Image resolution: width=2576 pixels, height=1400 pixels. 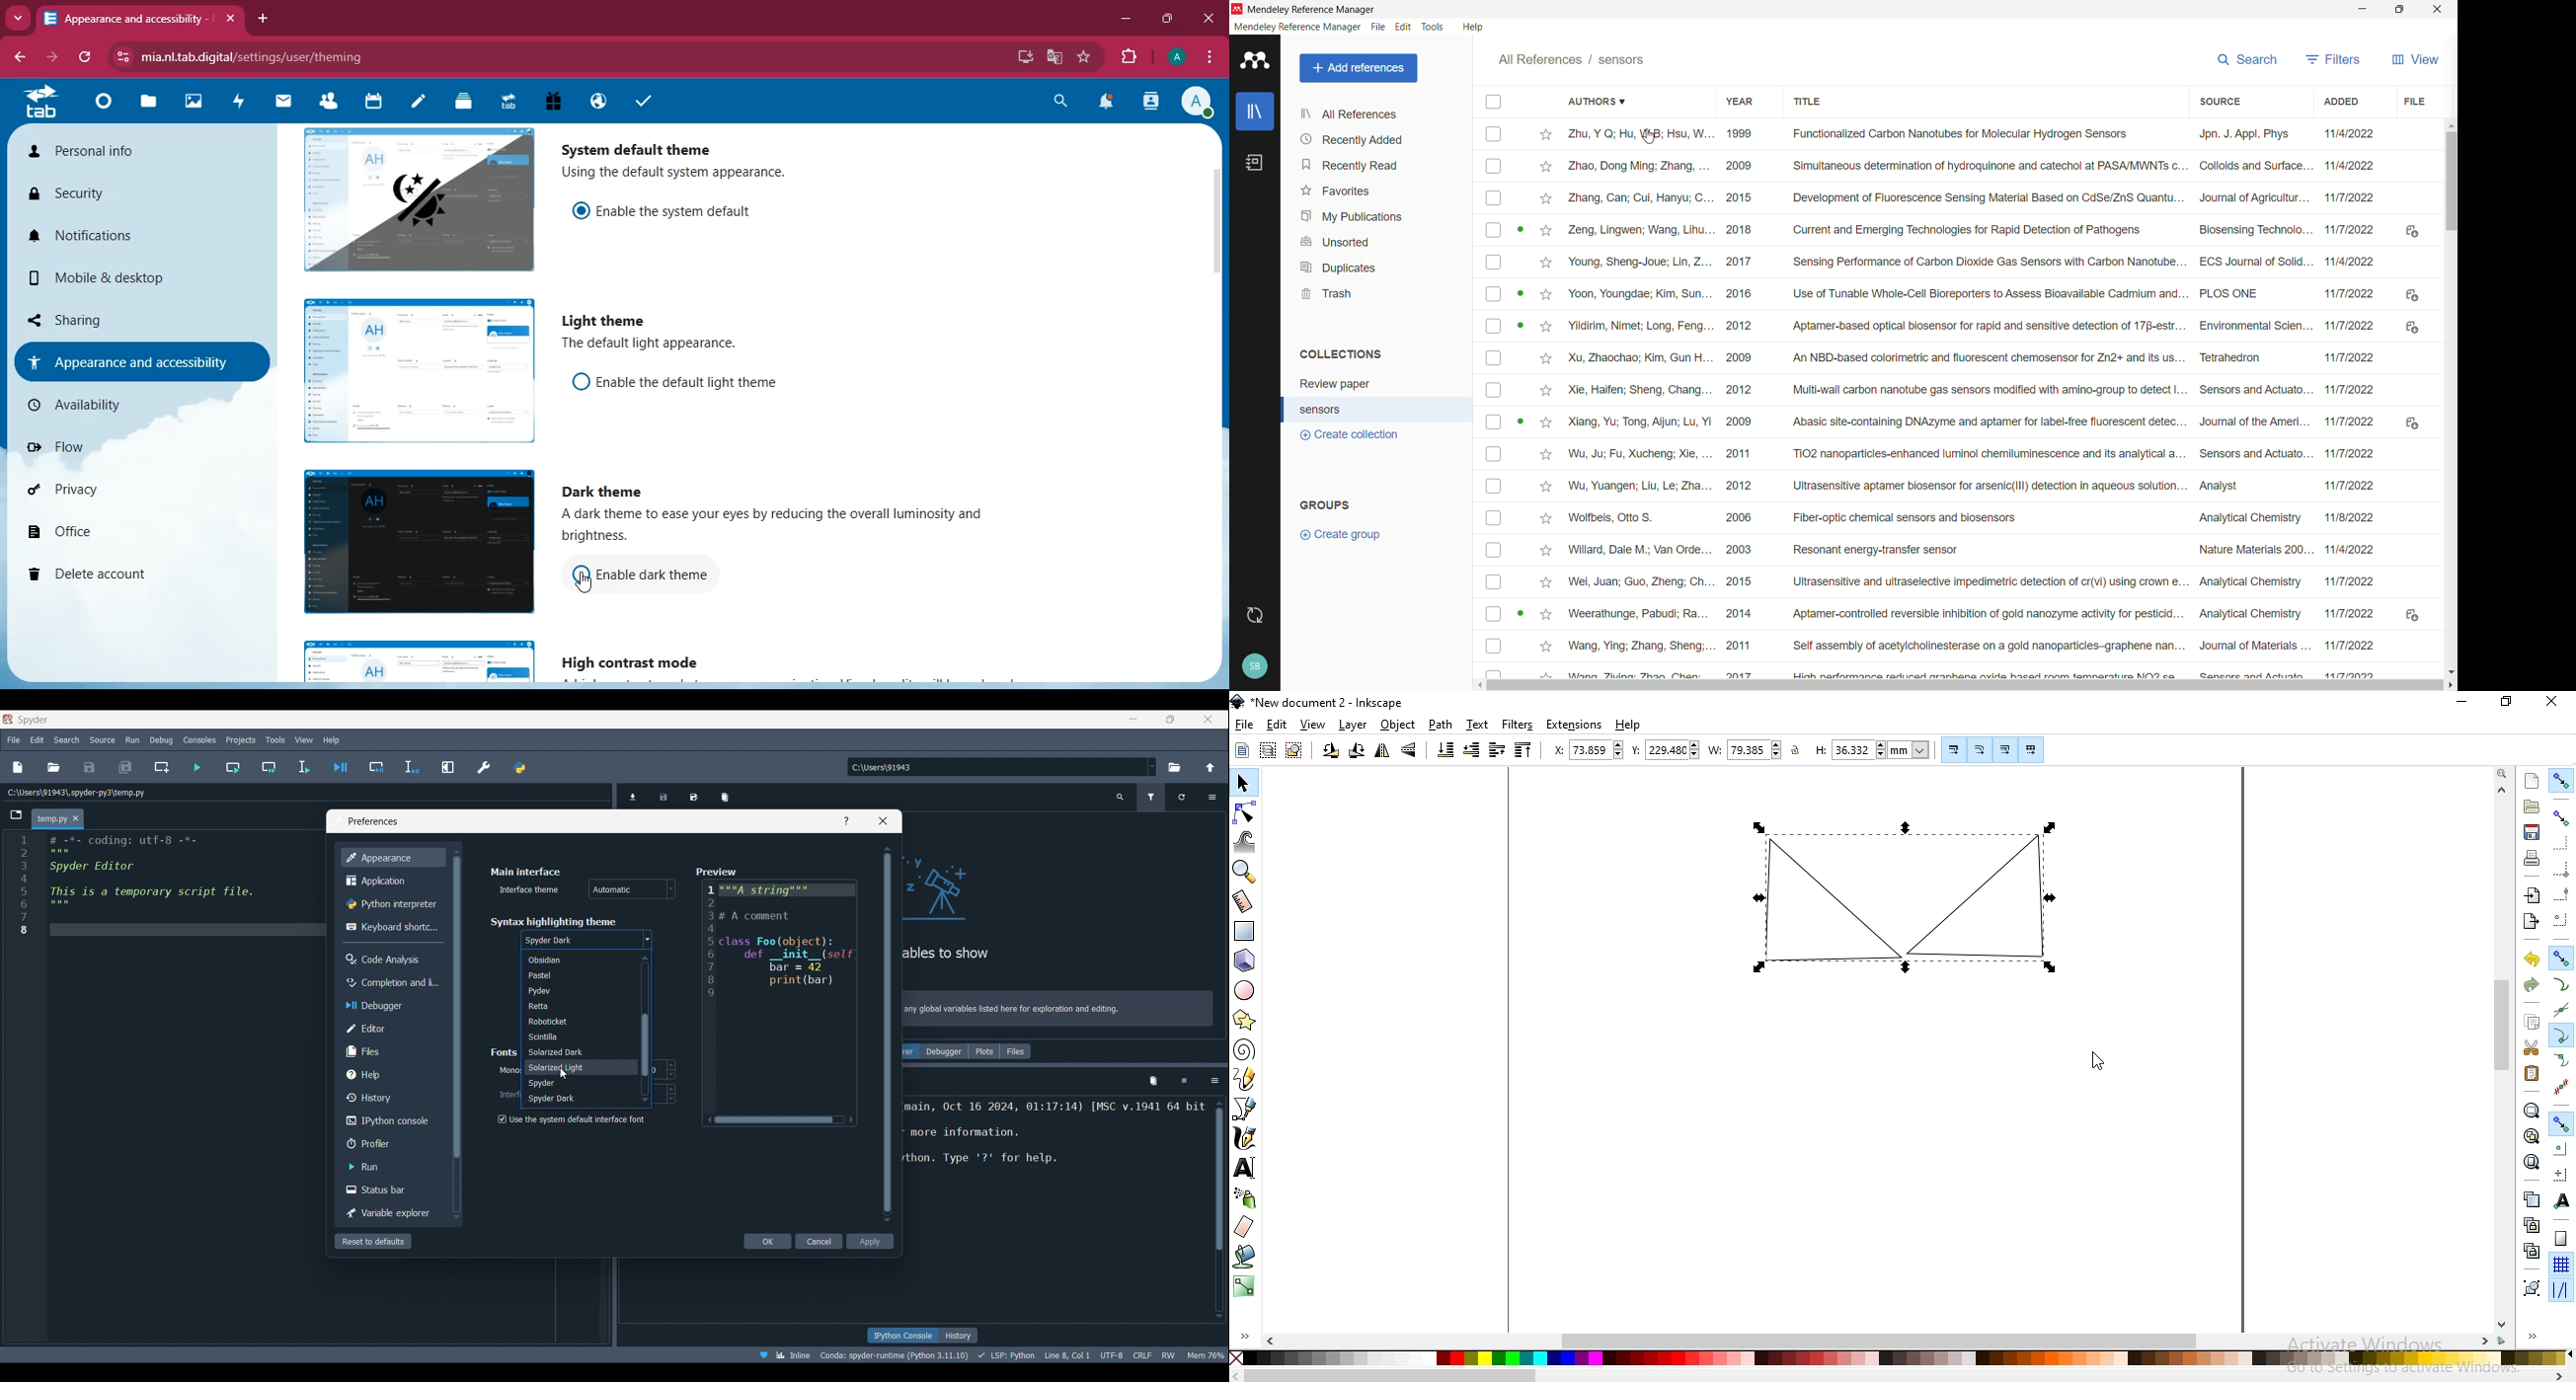 What do you see at coordinates (507, 100) in the screenshot?
I see `tab` at bounding box center [507, 100].